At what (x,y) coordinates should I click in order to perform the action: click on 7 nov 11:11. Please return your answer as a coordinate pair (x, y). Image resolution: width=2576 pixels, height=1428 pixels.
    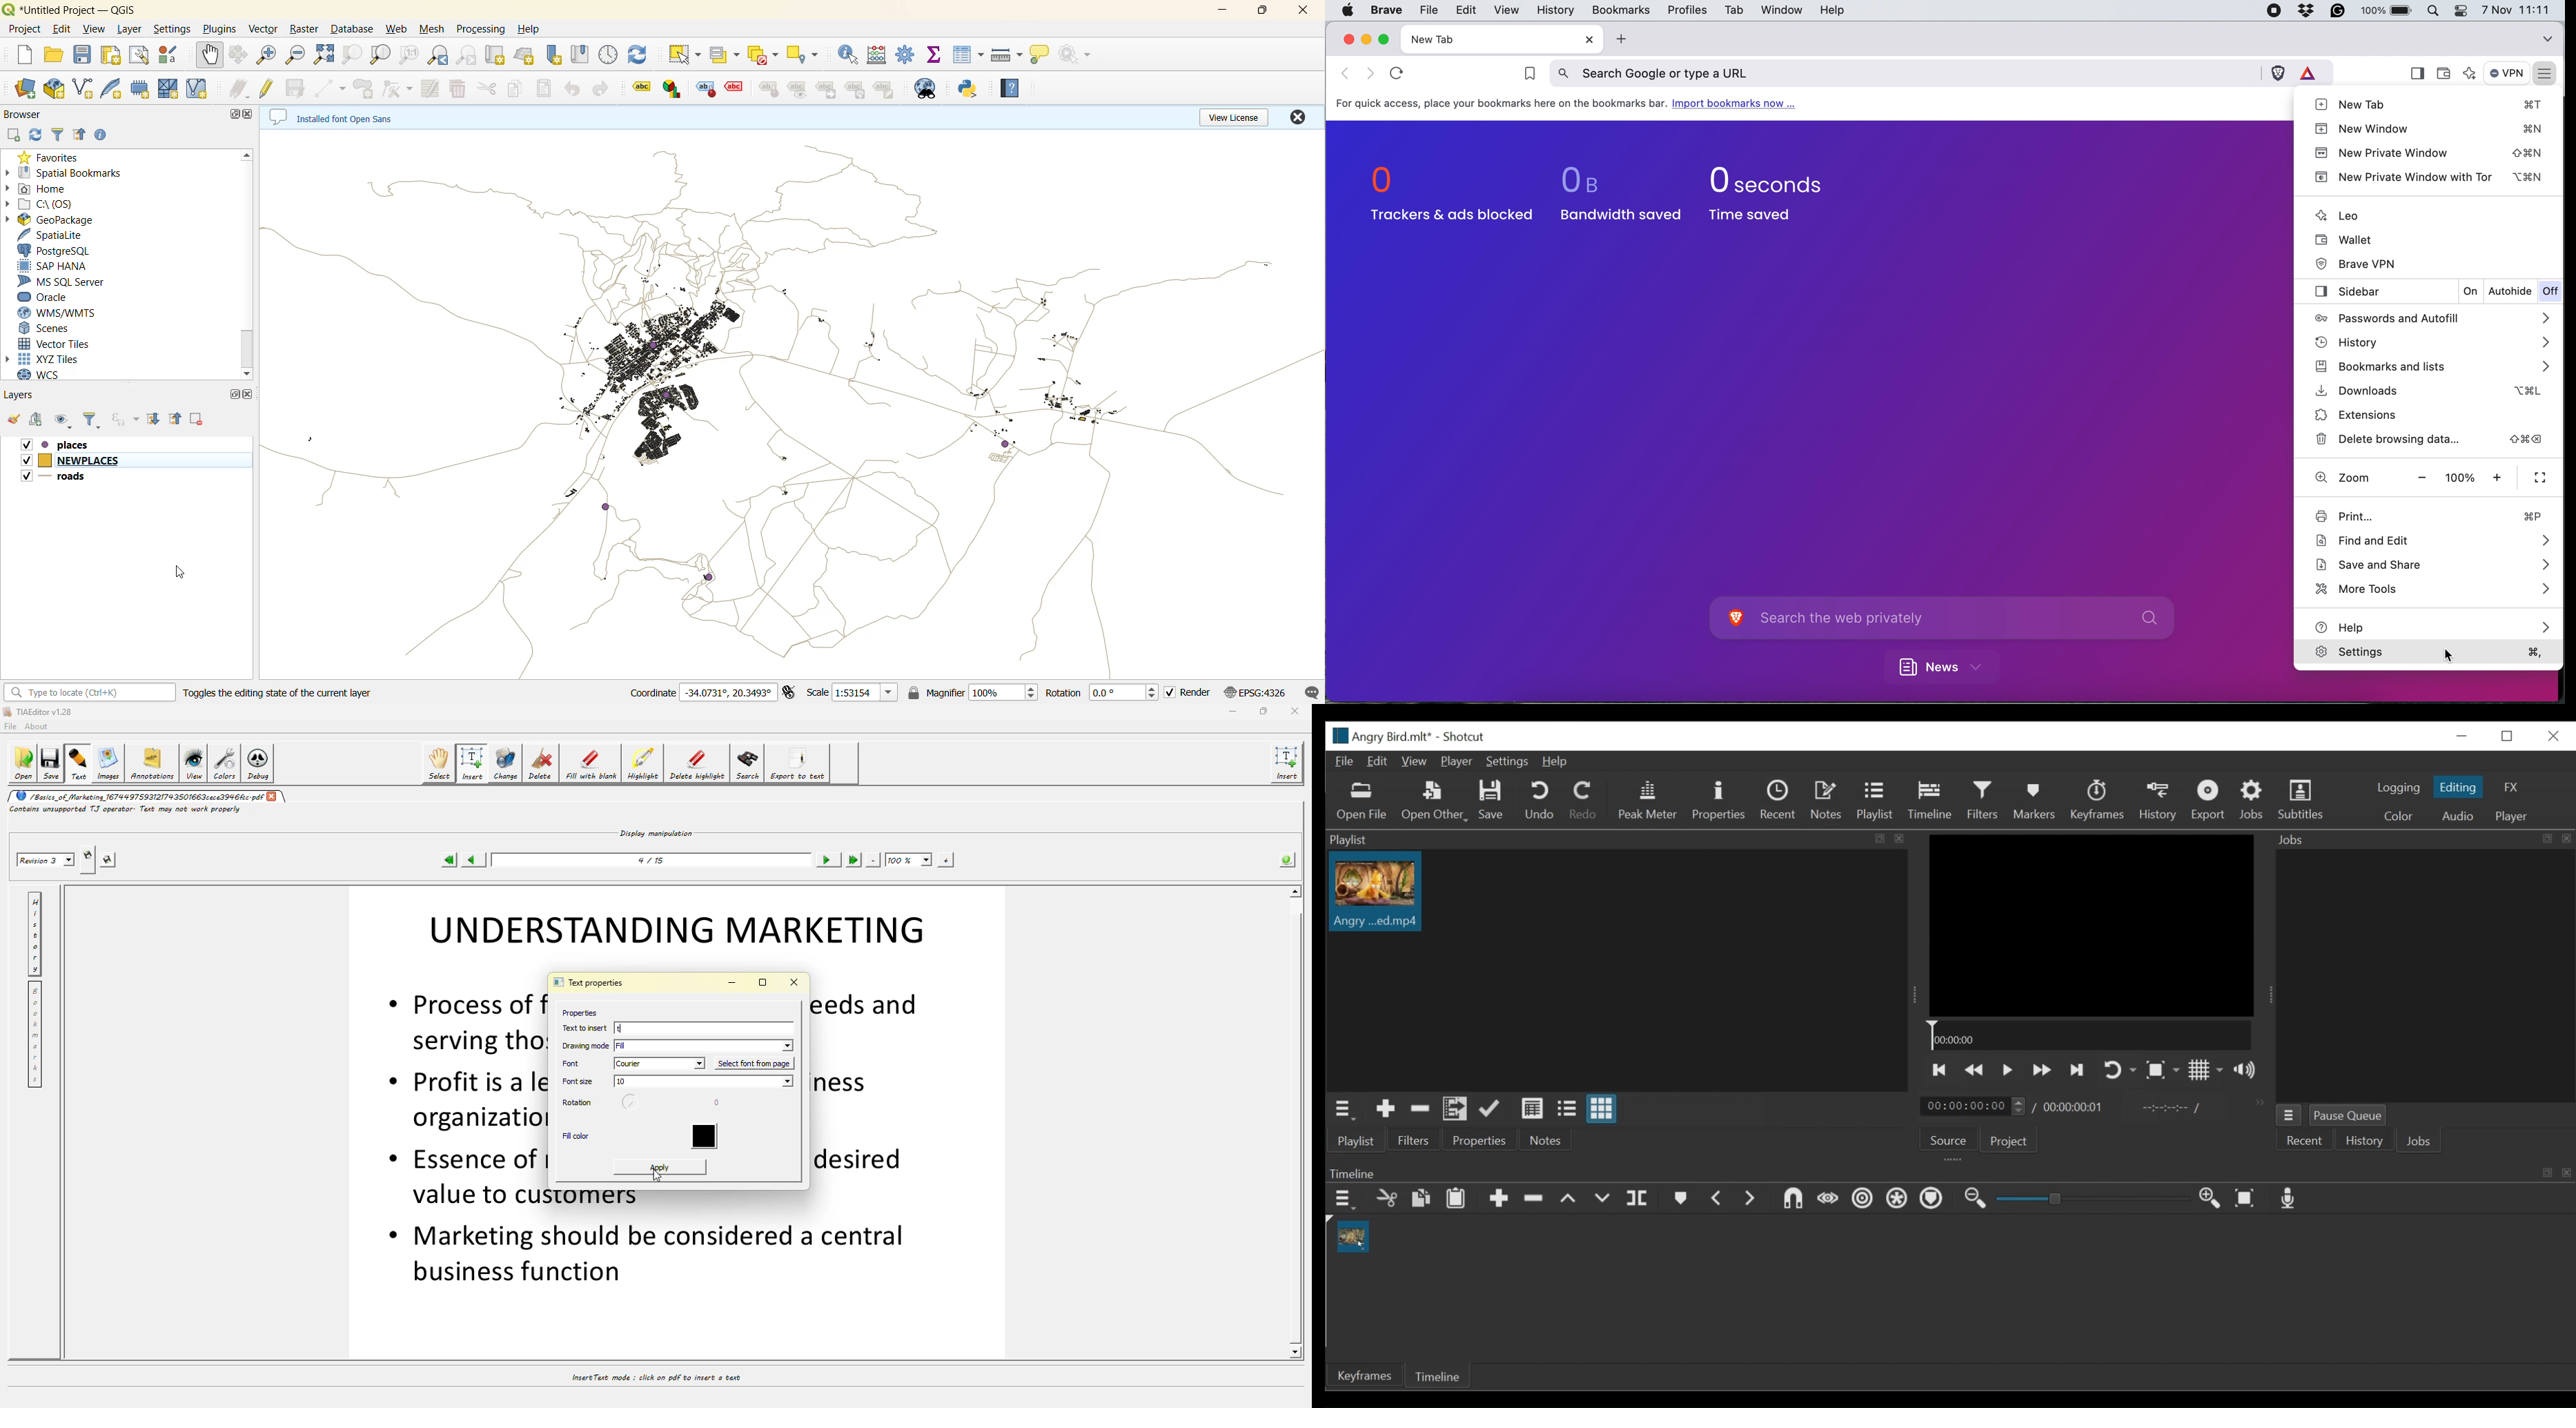
    Looking at the image, I should click on (2516, 10).